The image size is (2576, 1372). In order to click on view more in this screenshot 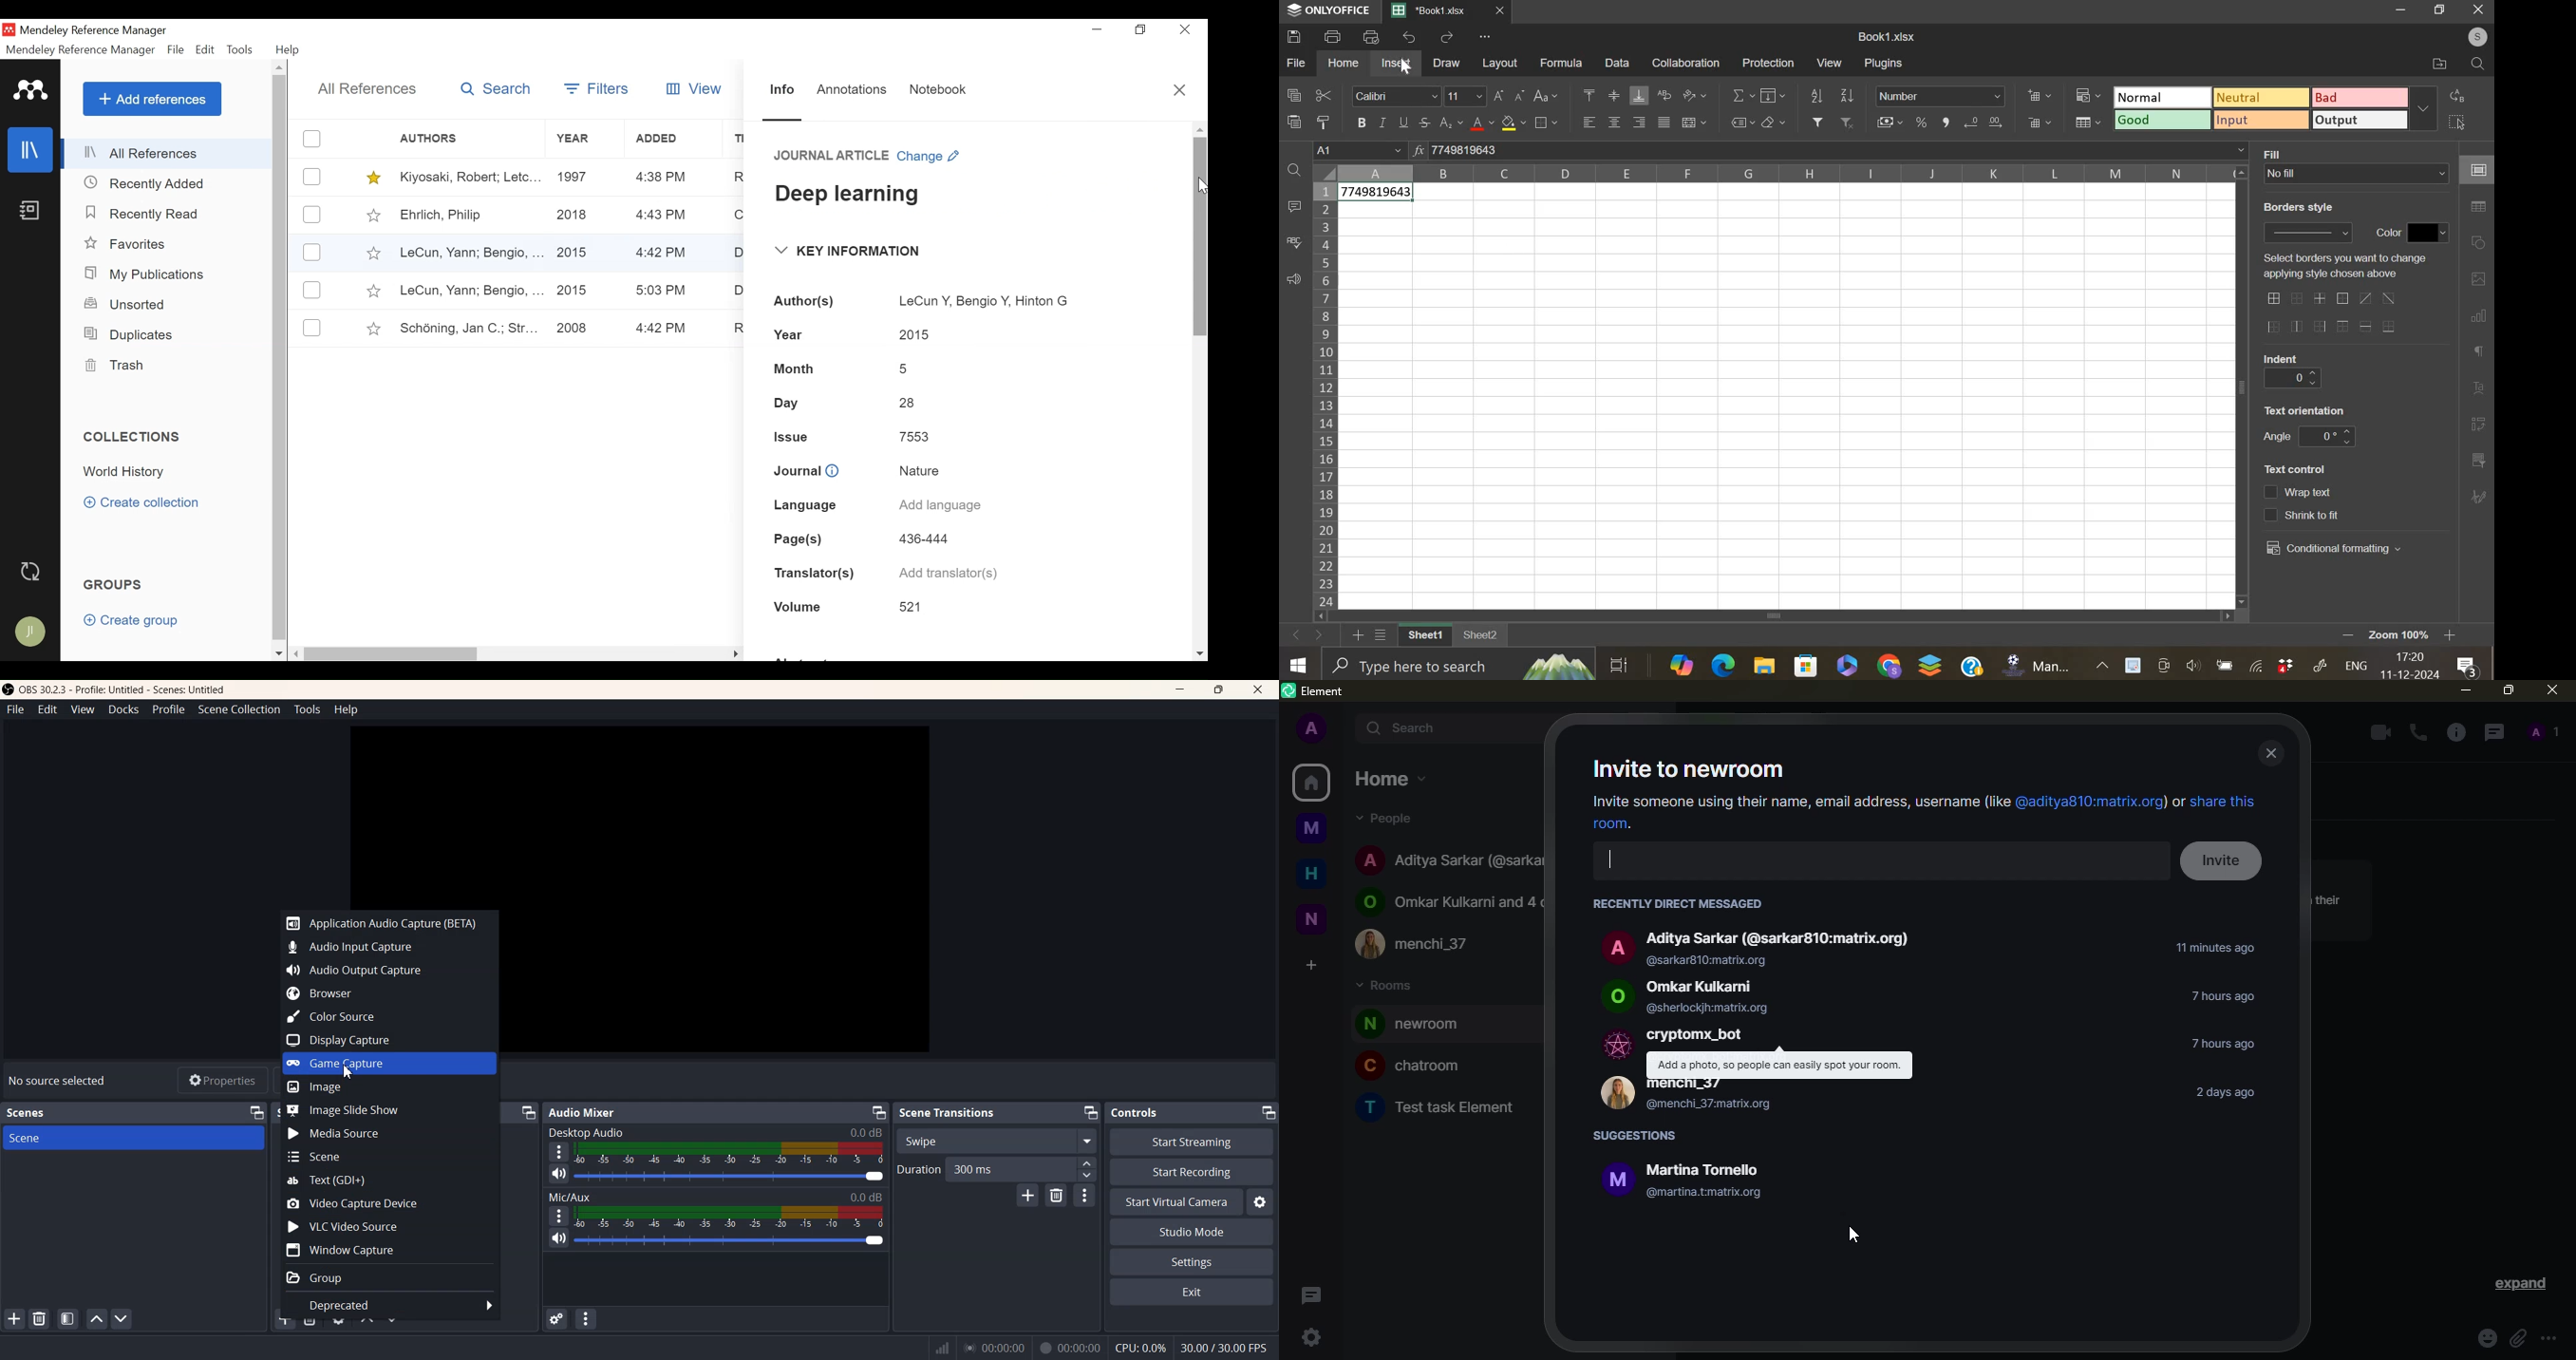, I will do `click(1489, 38)`.